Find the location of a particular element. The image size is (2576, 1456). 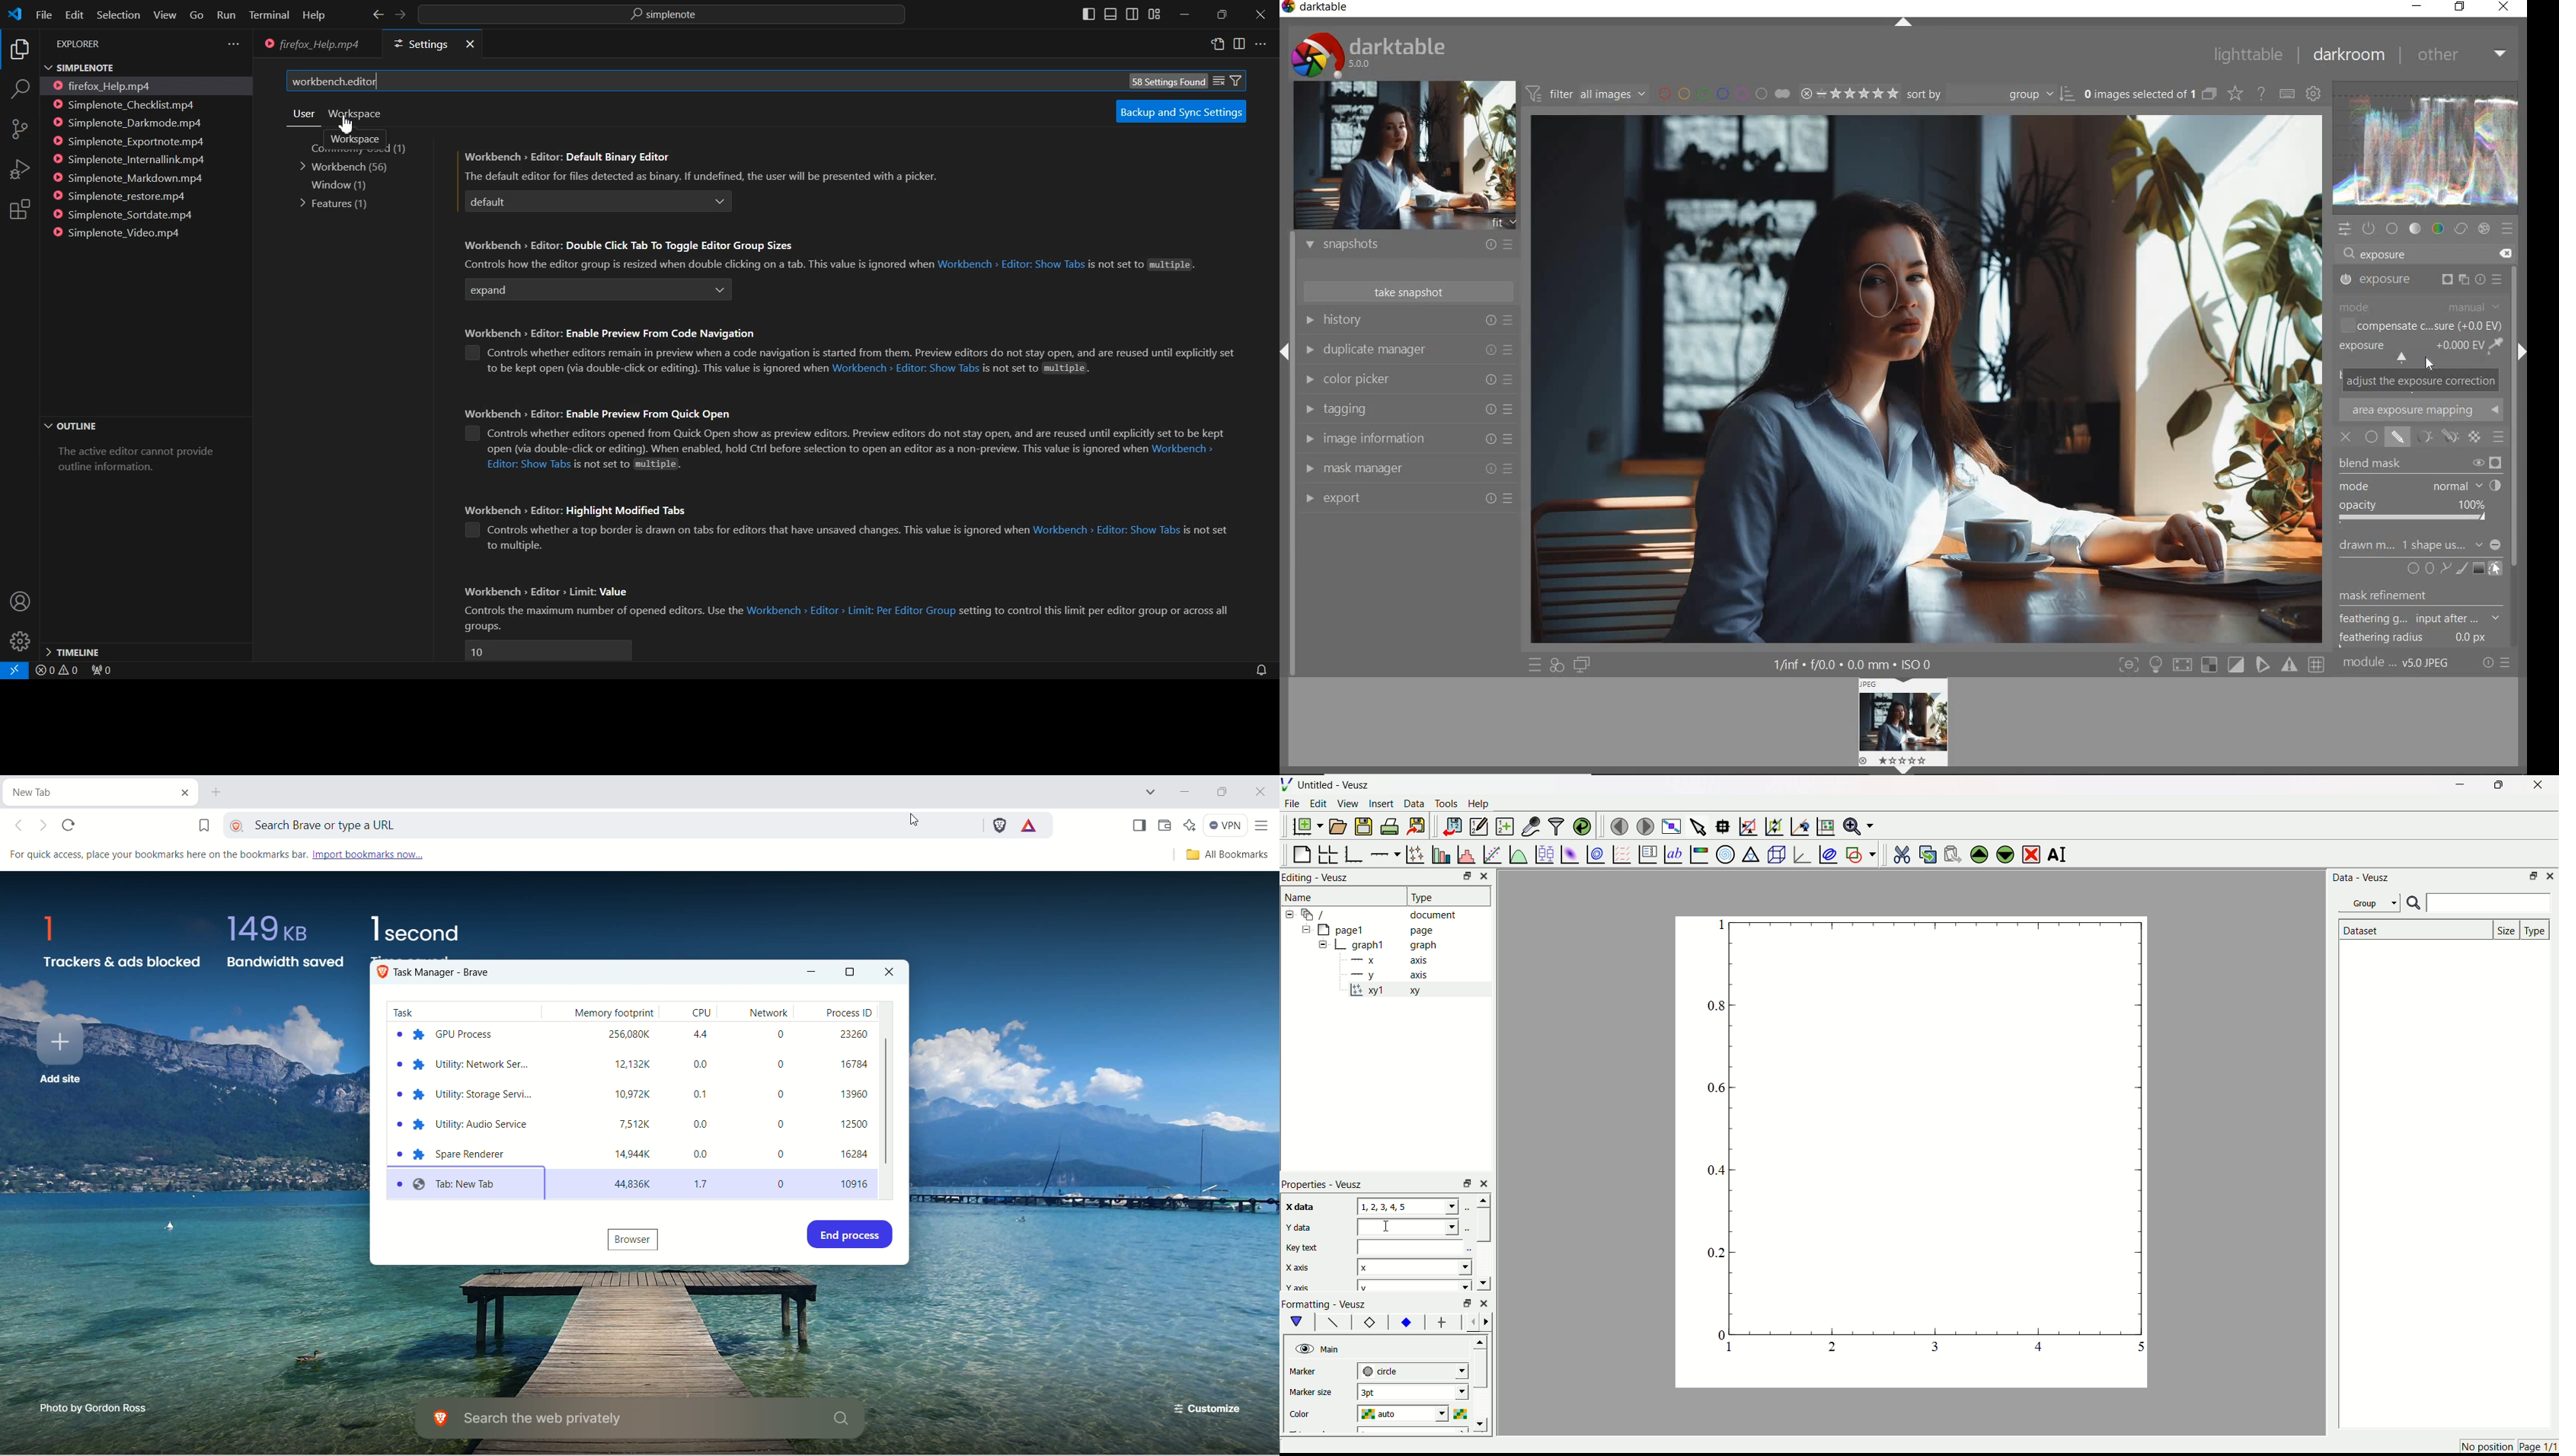

BLENDING MODE is located at coordinates (2498, 438).